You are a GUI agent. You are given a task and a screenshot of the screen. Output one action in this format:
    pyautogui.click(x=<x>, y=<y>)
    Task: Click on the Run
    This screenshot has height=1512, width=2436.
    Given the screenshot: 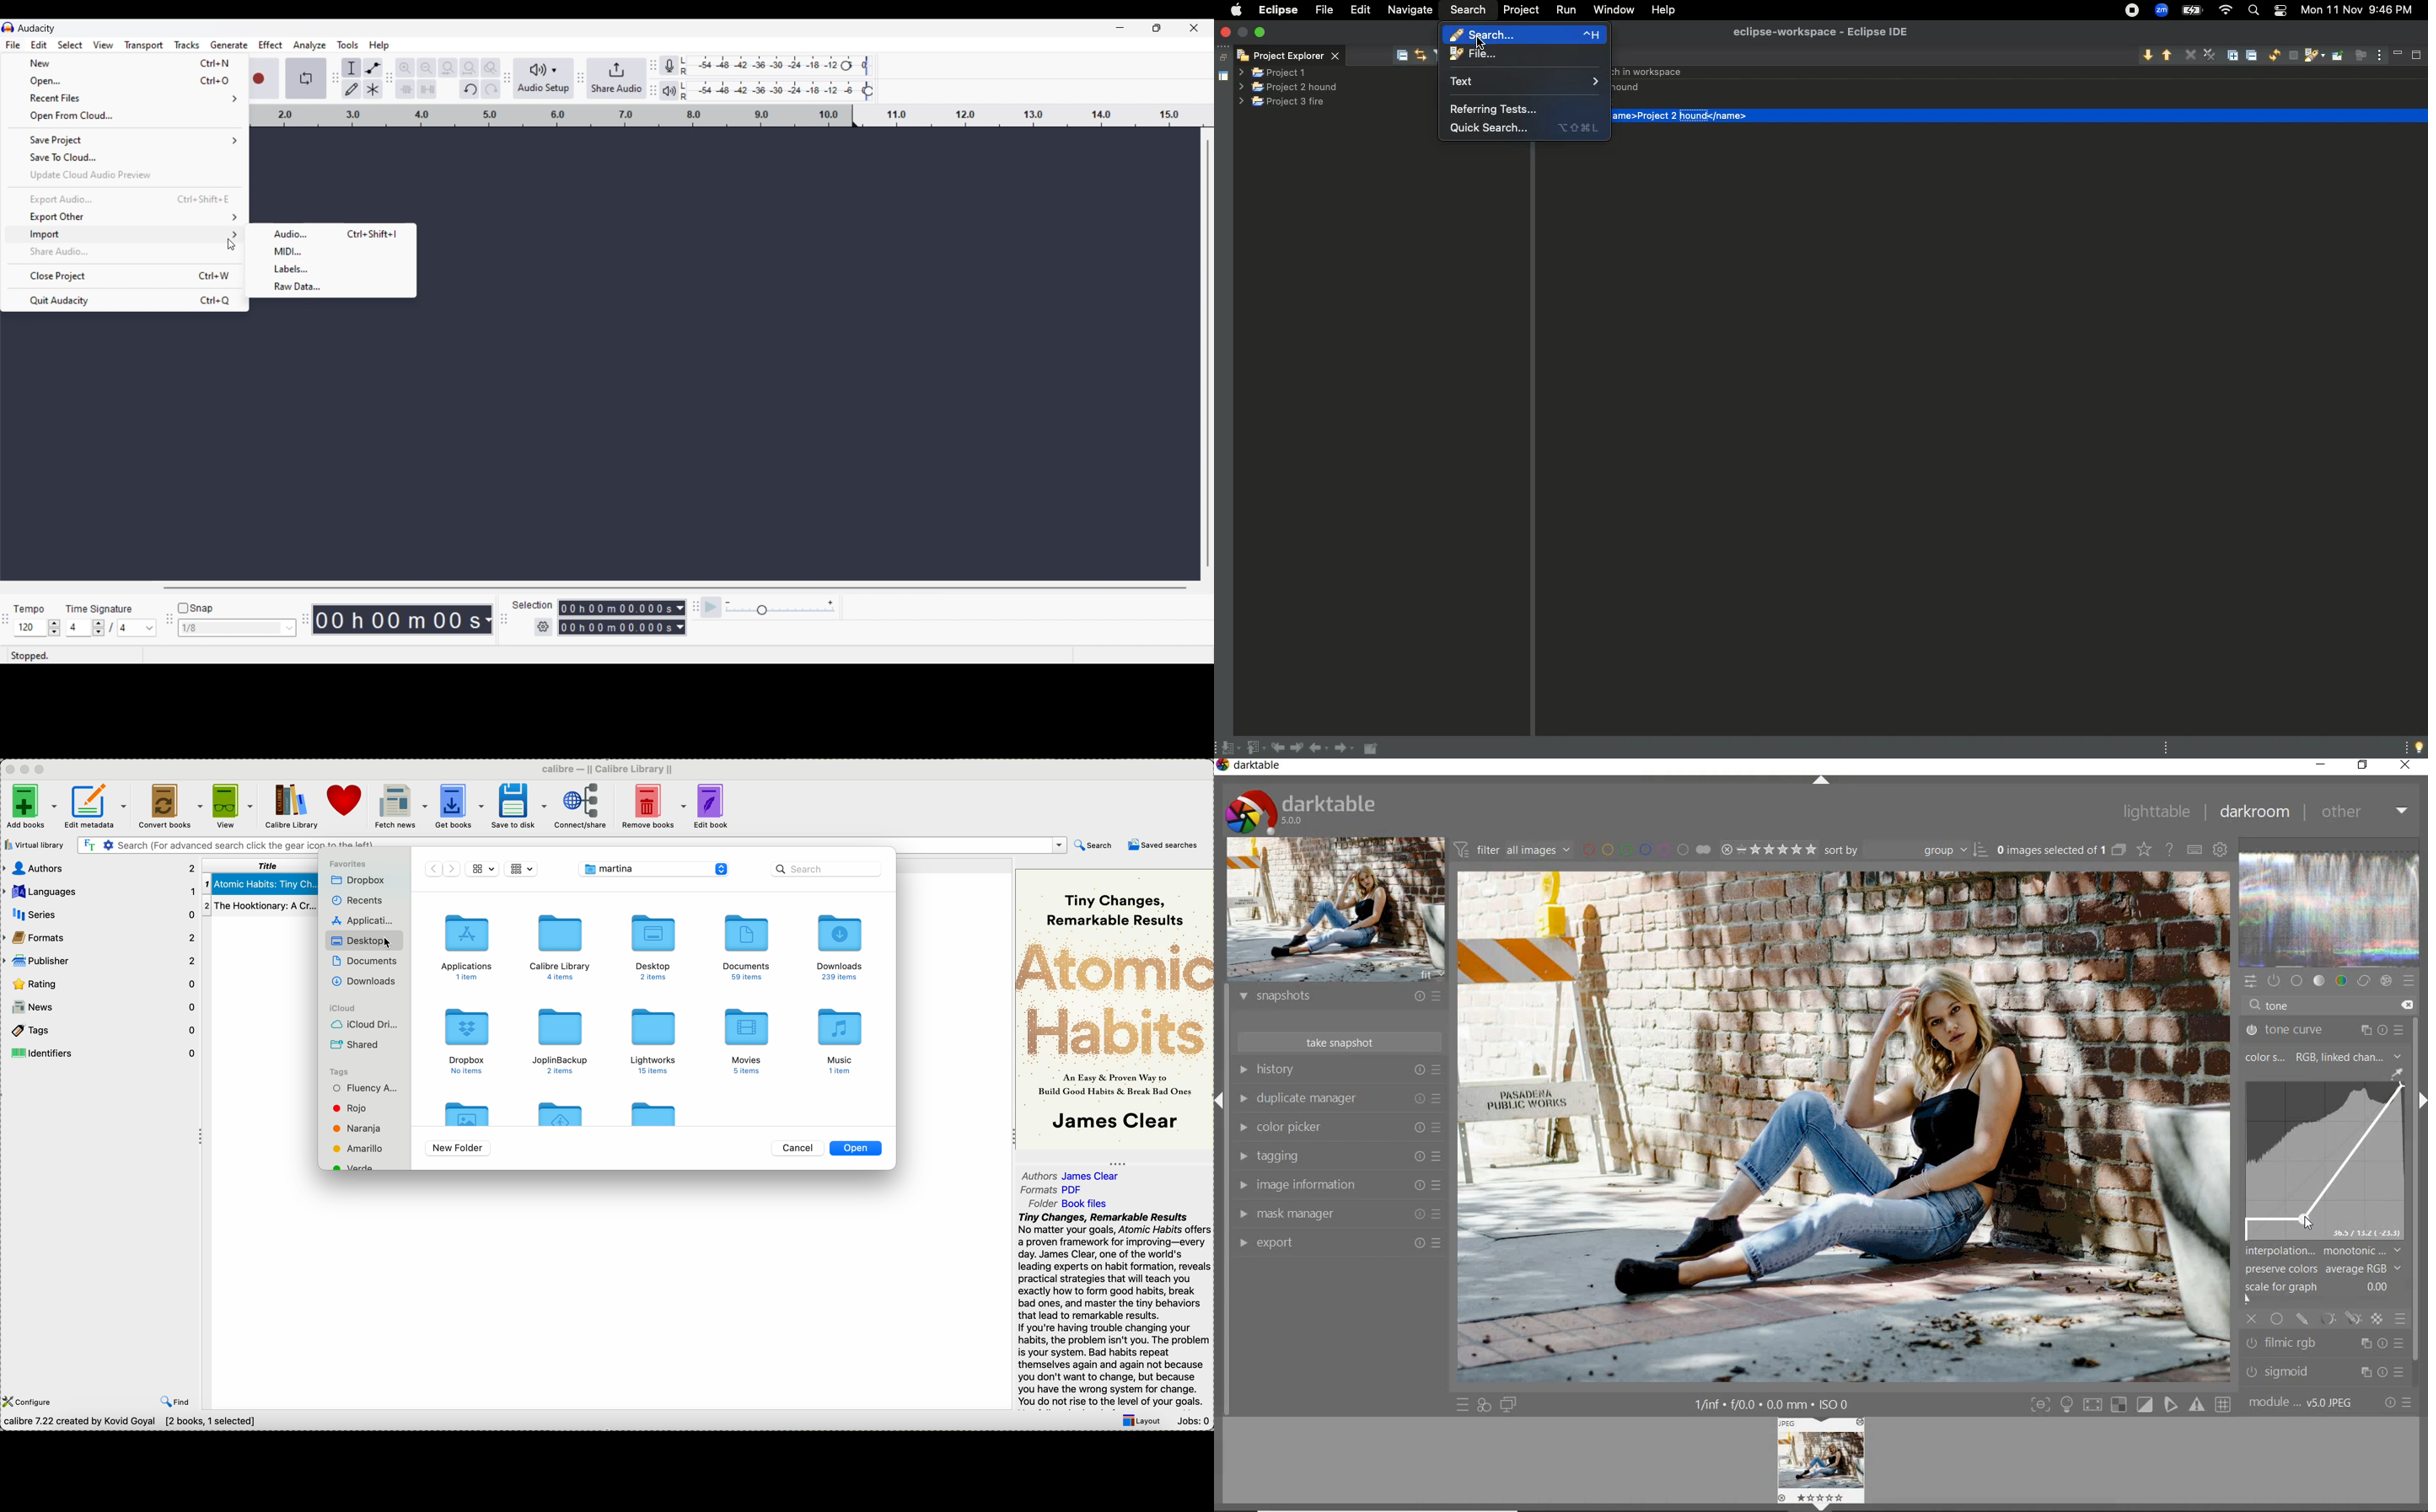 What is the action you would take?
    pyautogui.click(x=1565, y=10)
    